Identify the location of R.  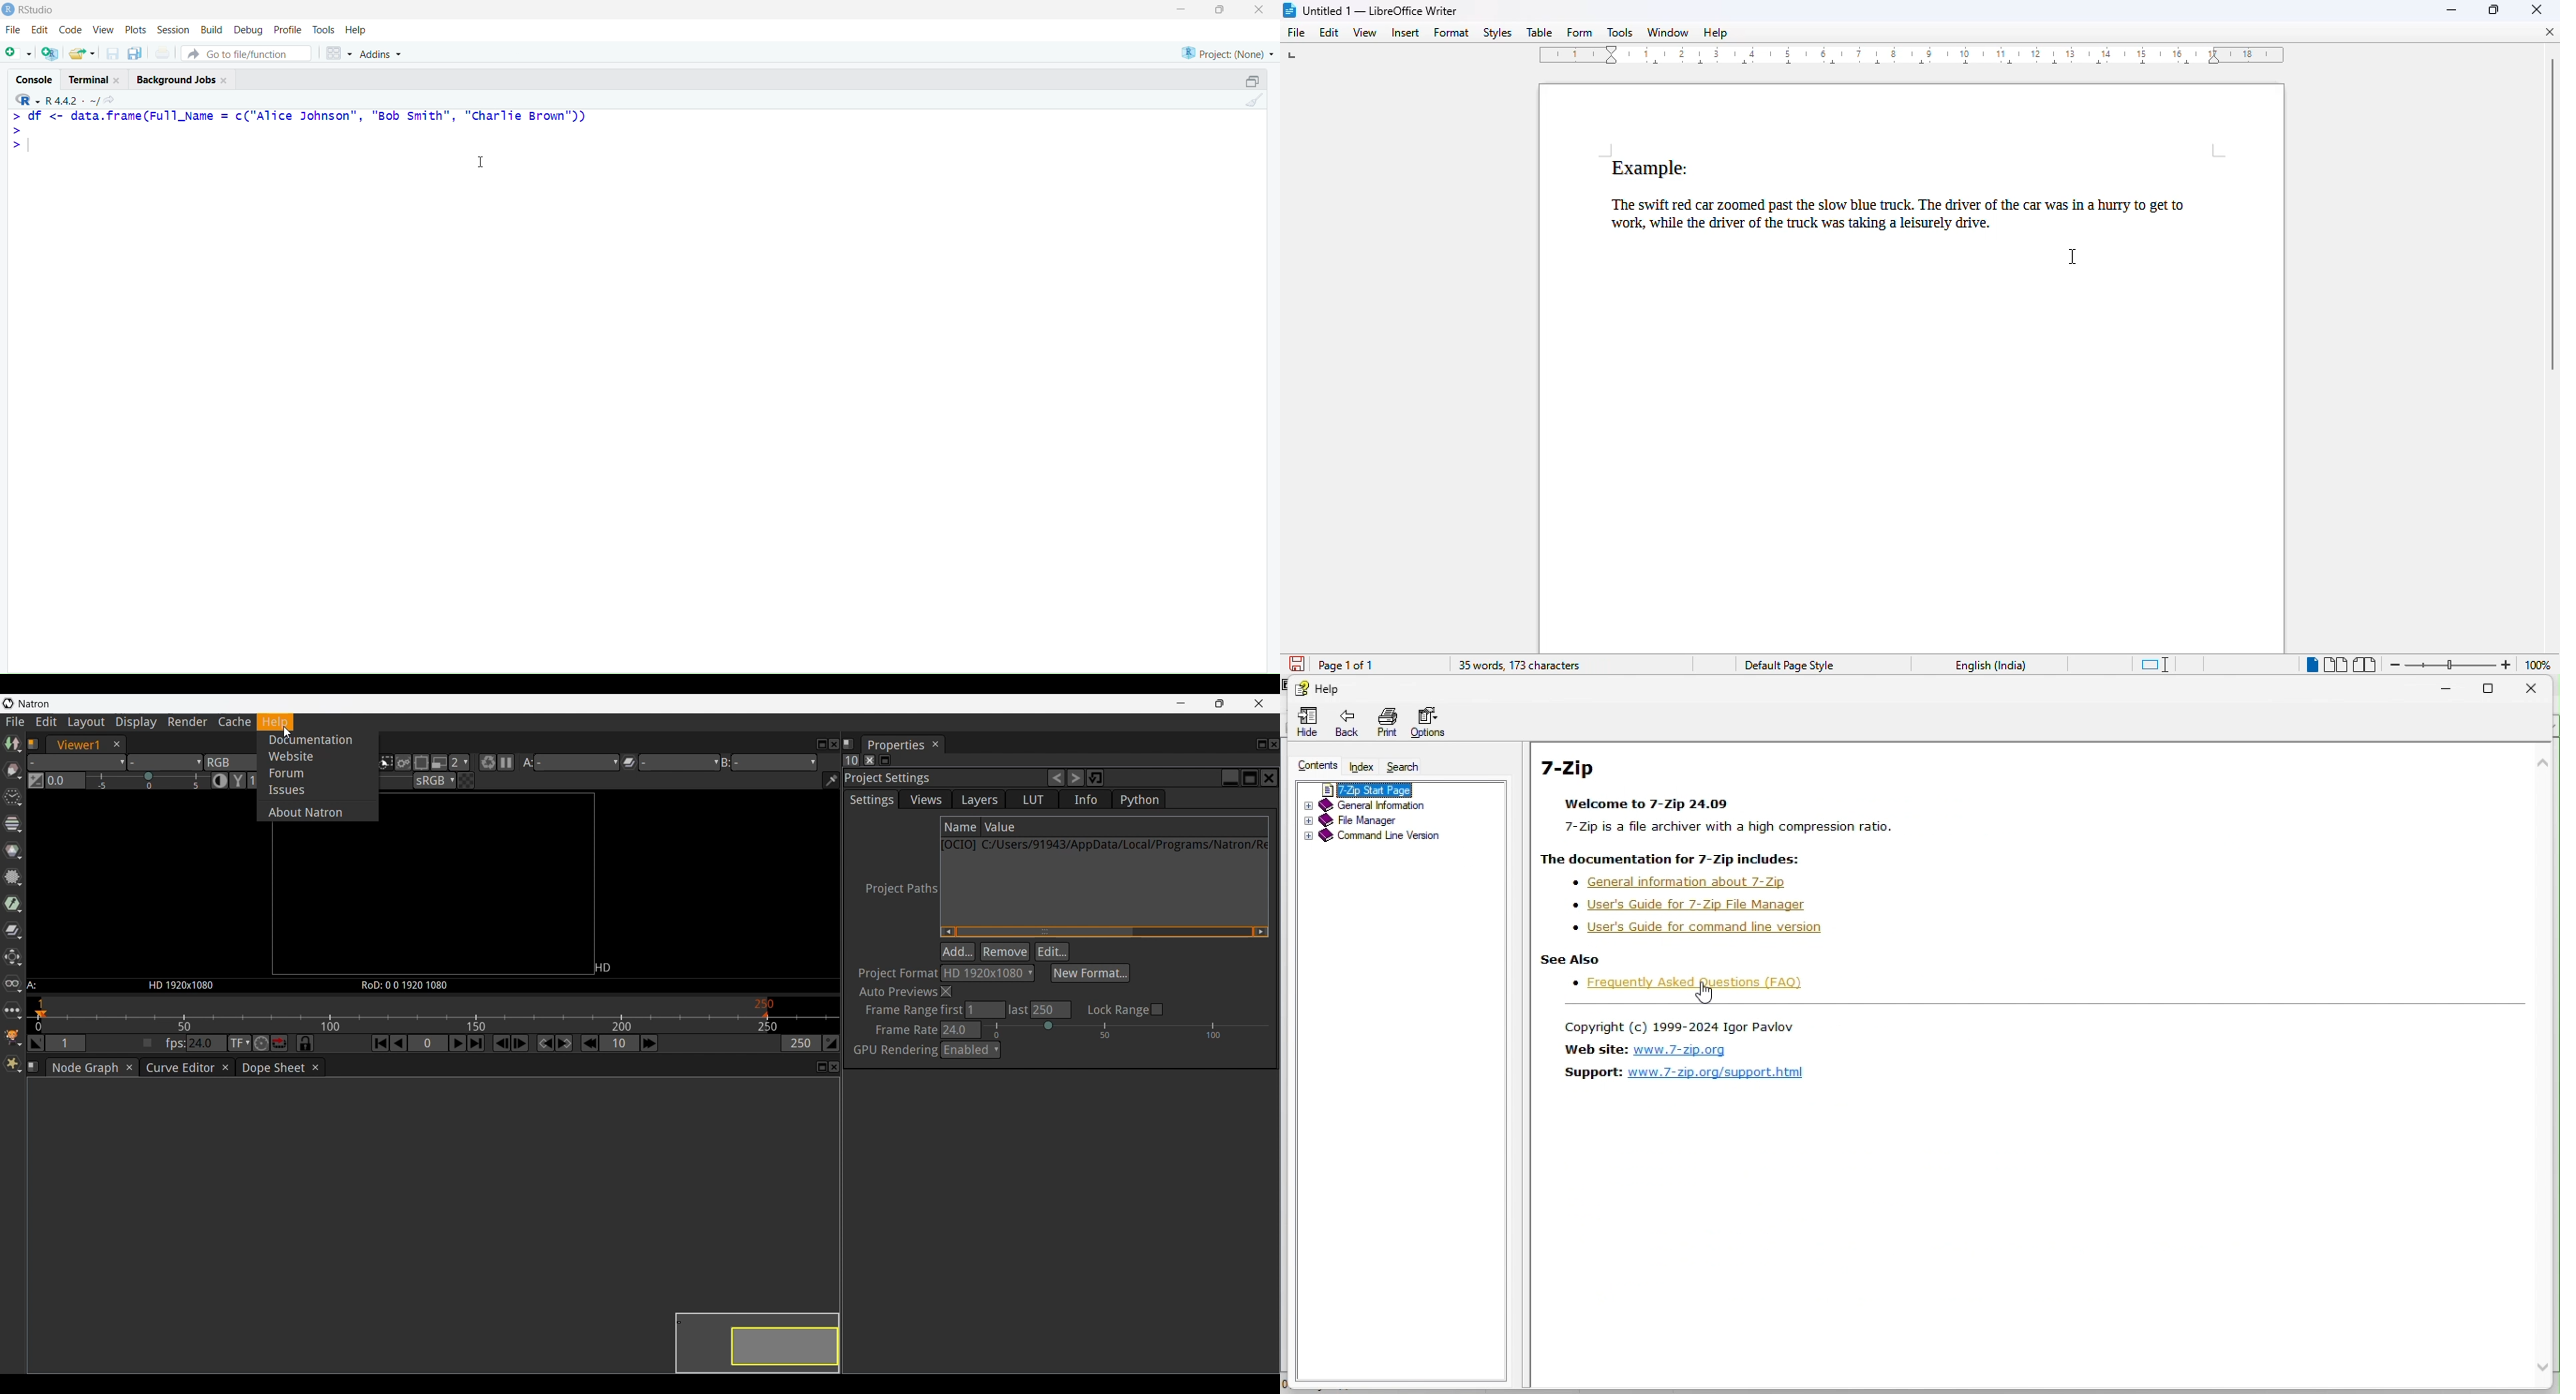
(24, 99).